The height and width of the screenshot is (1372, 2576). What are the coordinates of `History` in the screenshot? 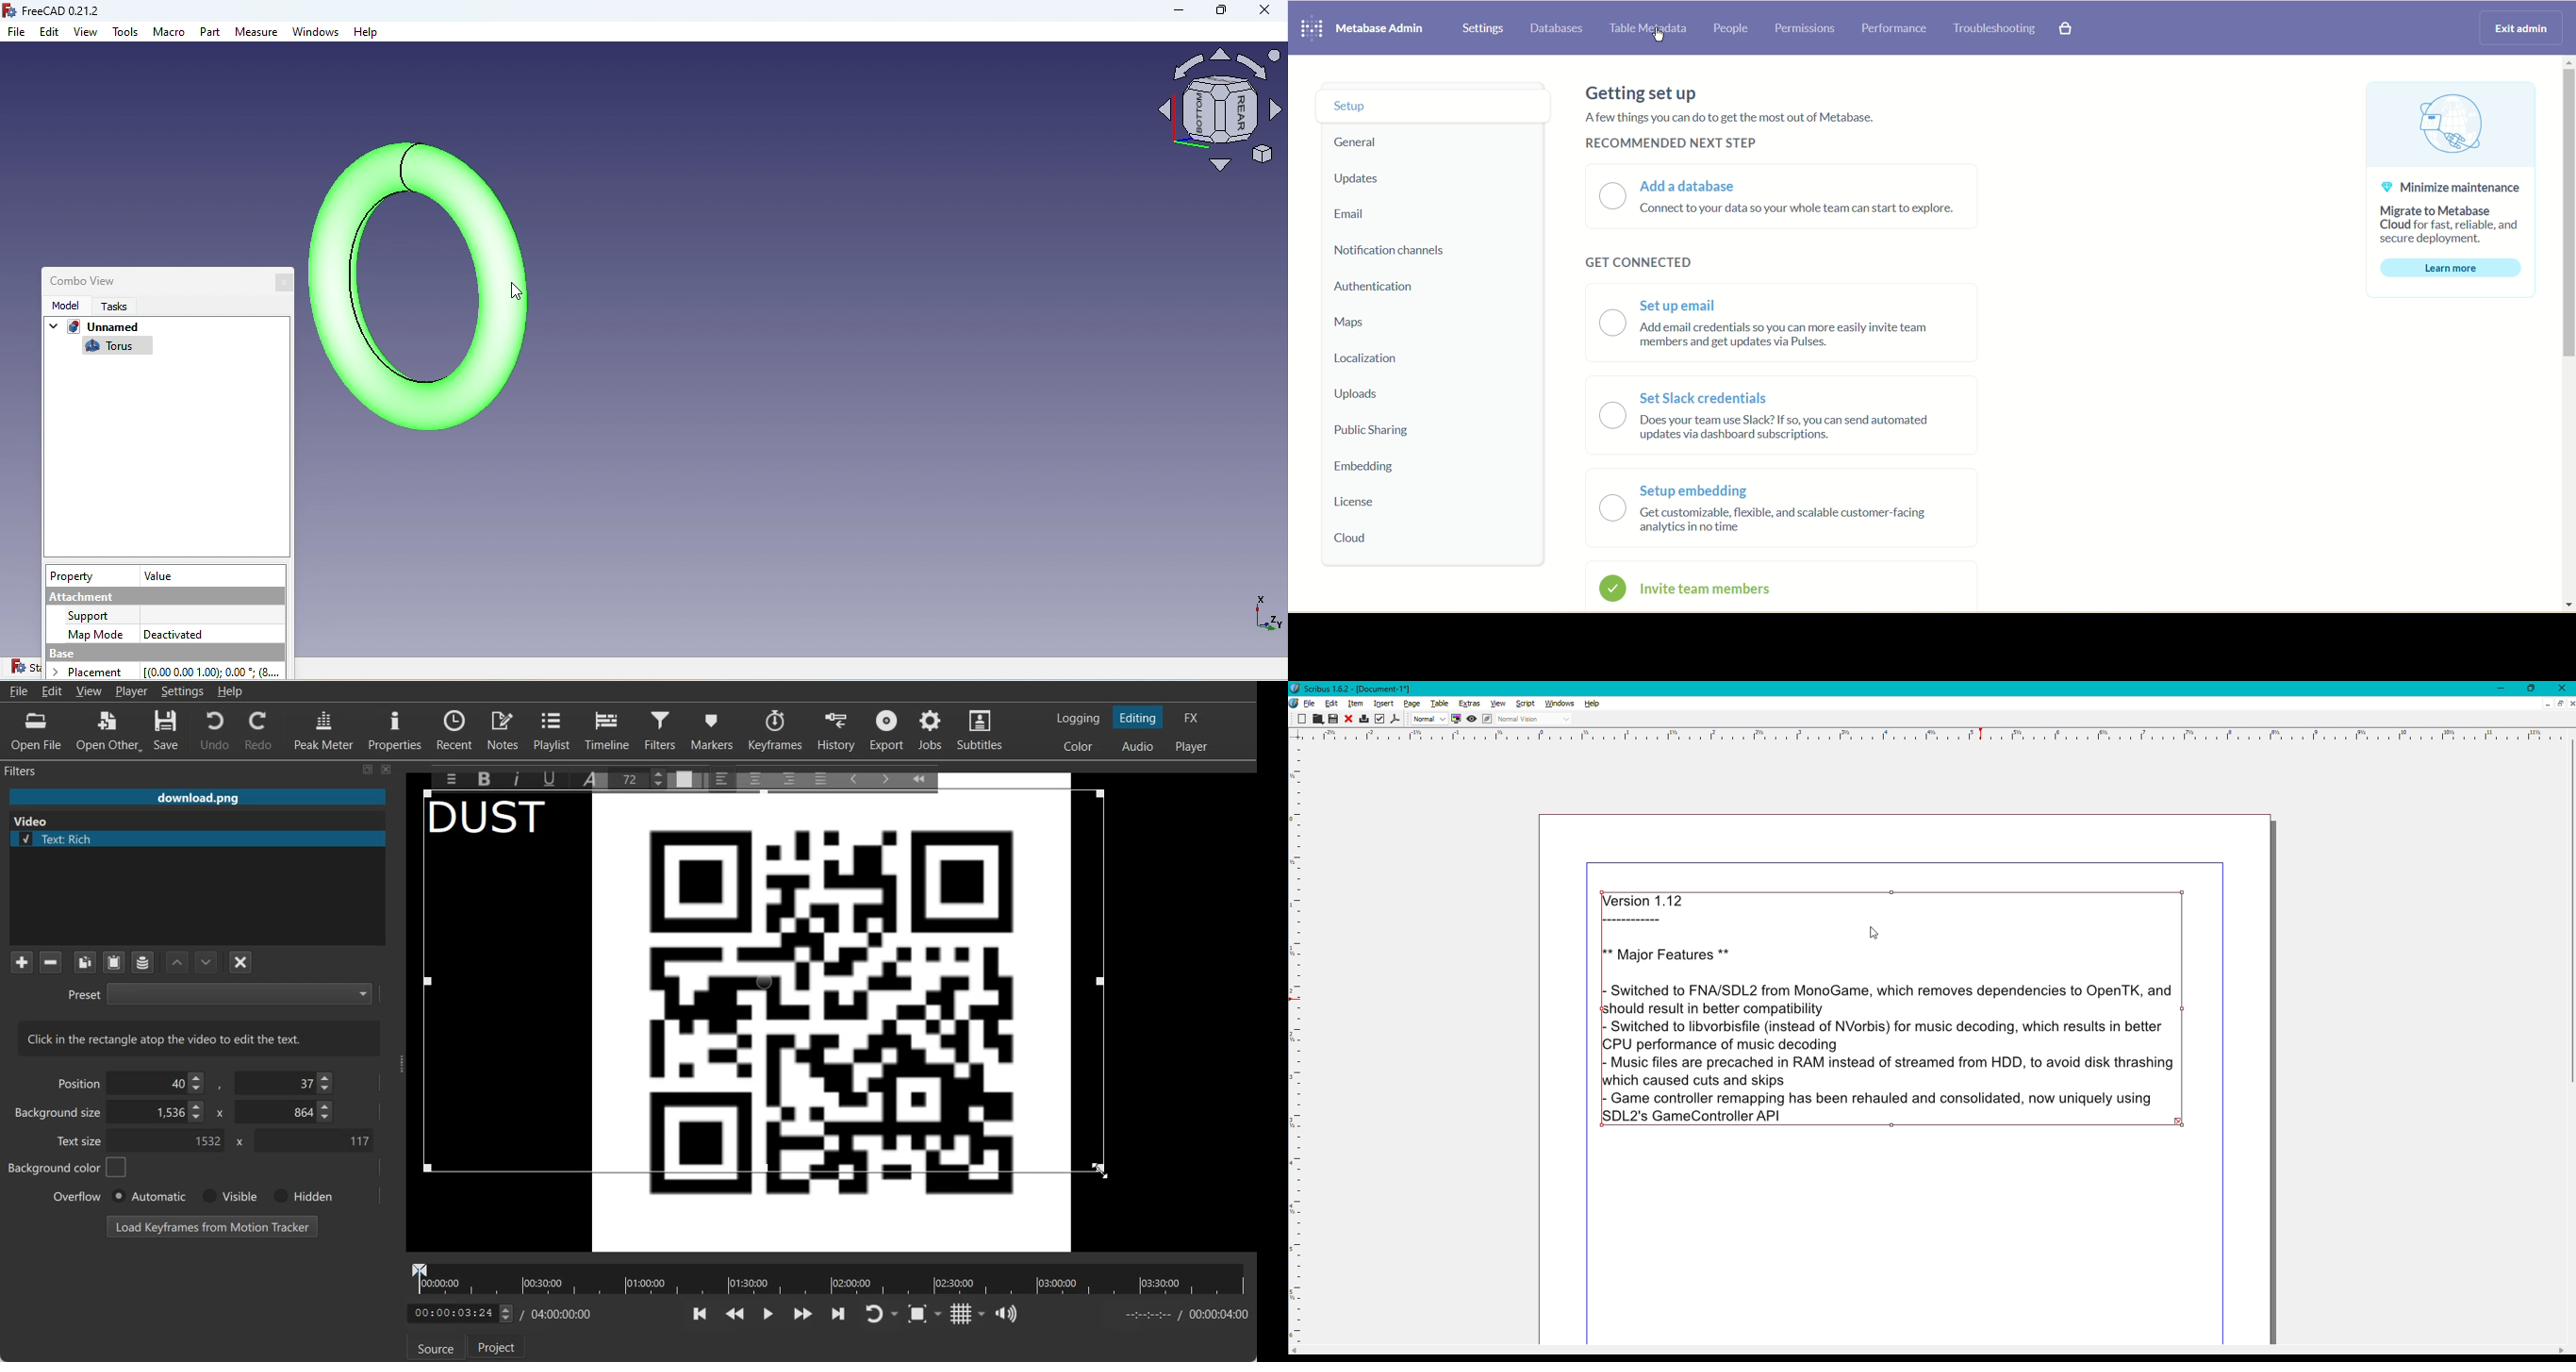 It's located at (838, 730).